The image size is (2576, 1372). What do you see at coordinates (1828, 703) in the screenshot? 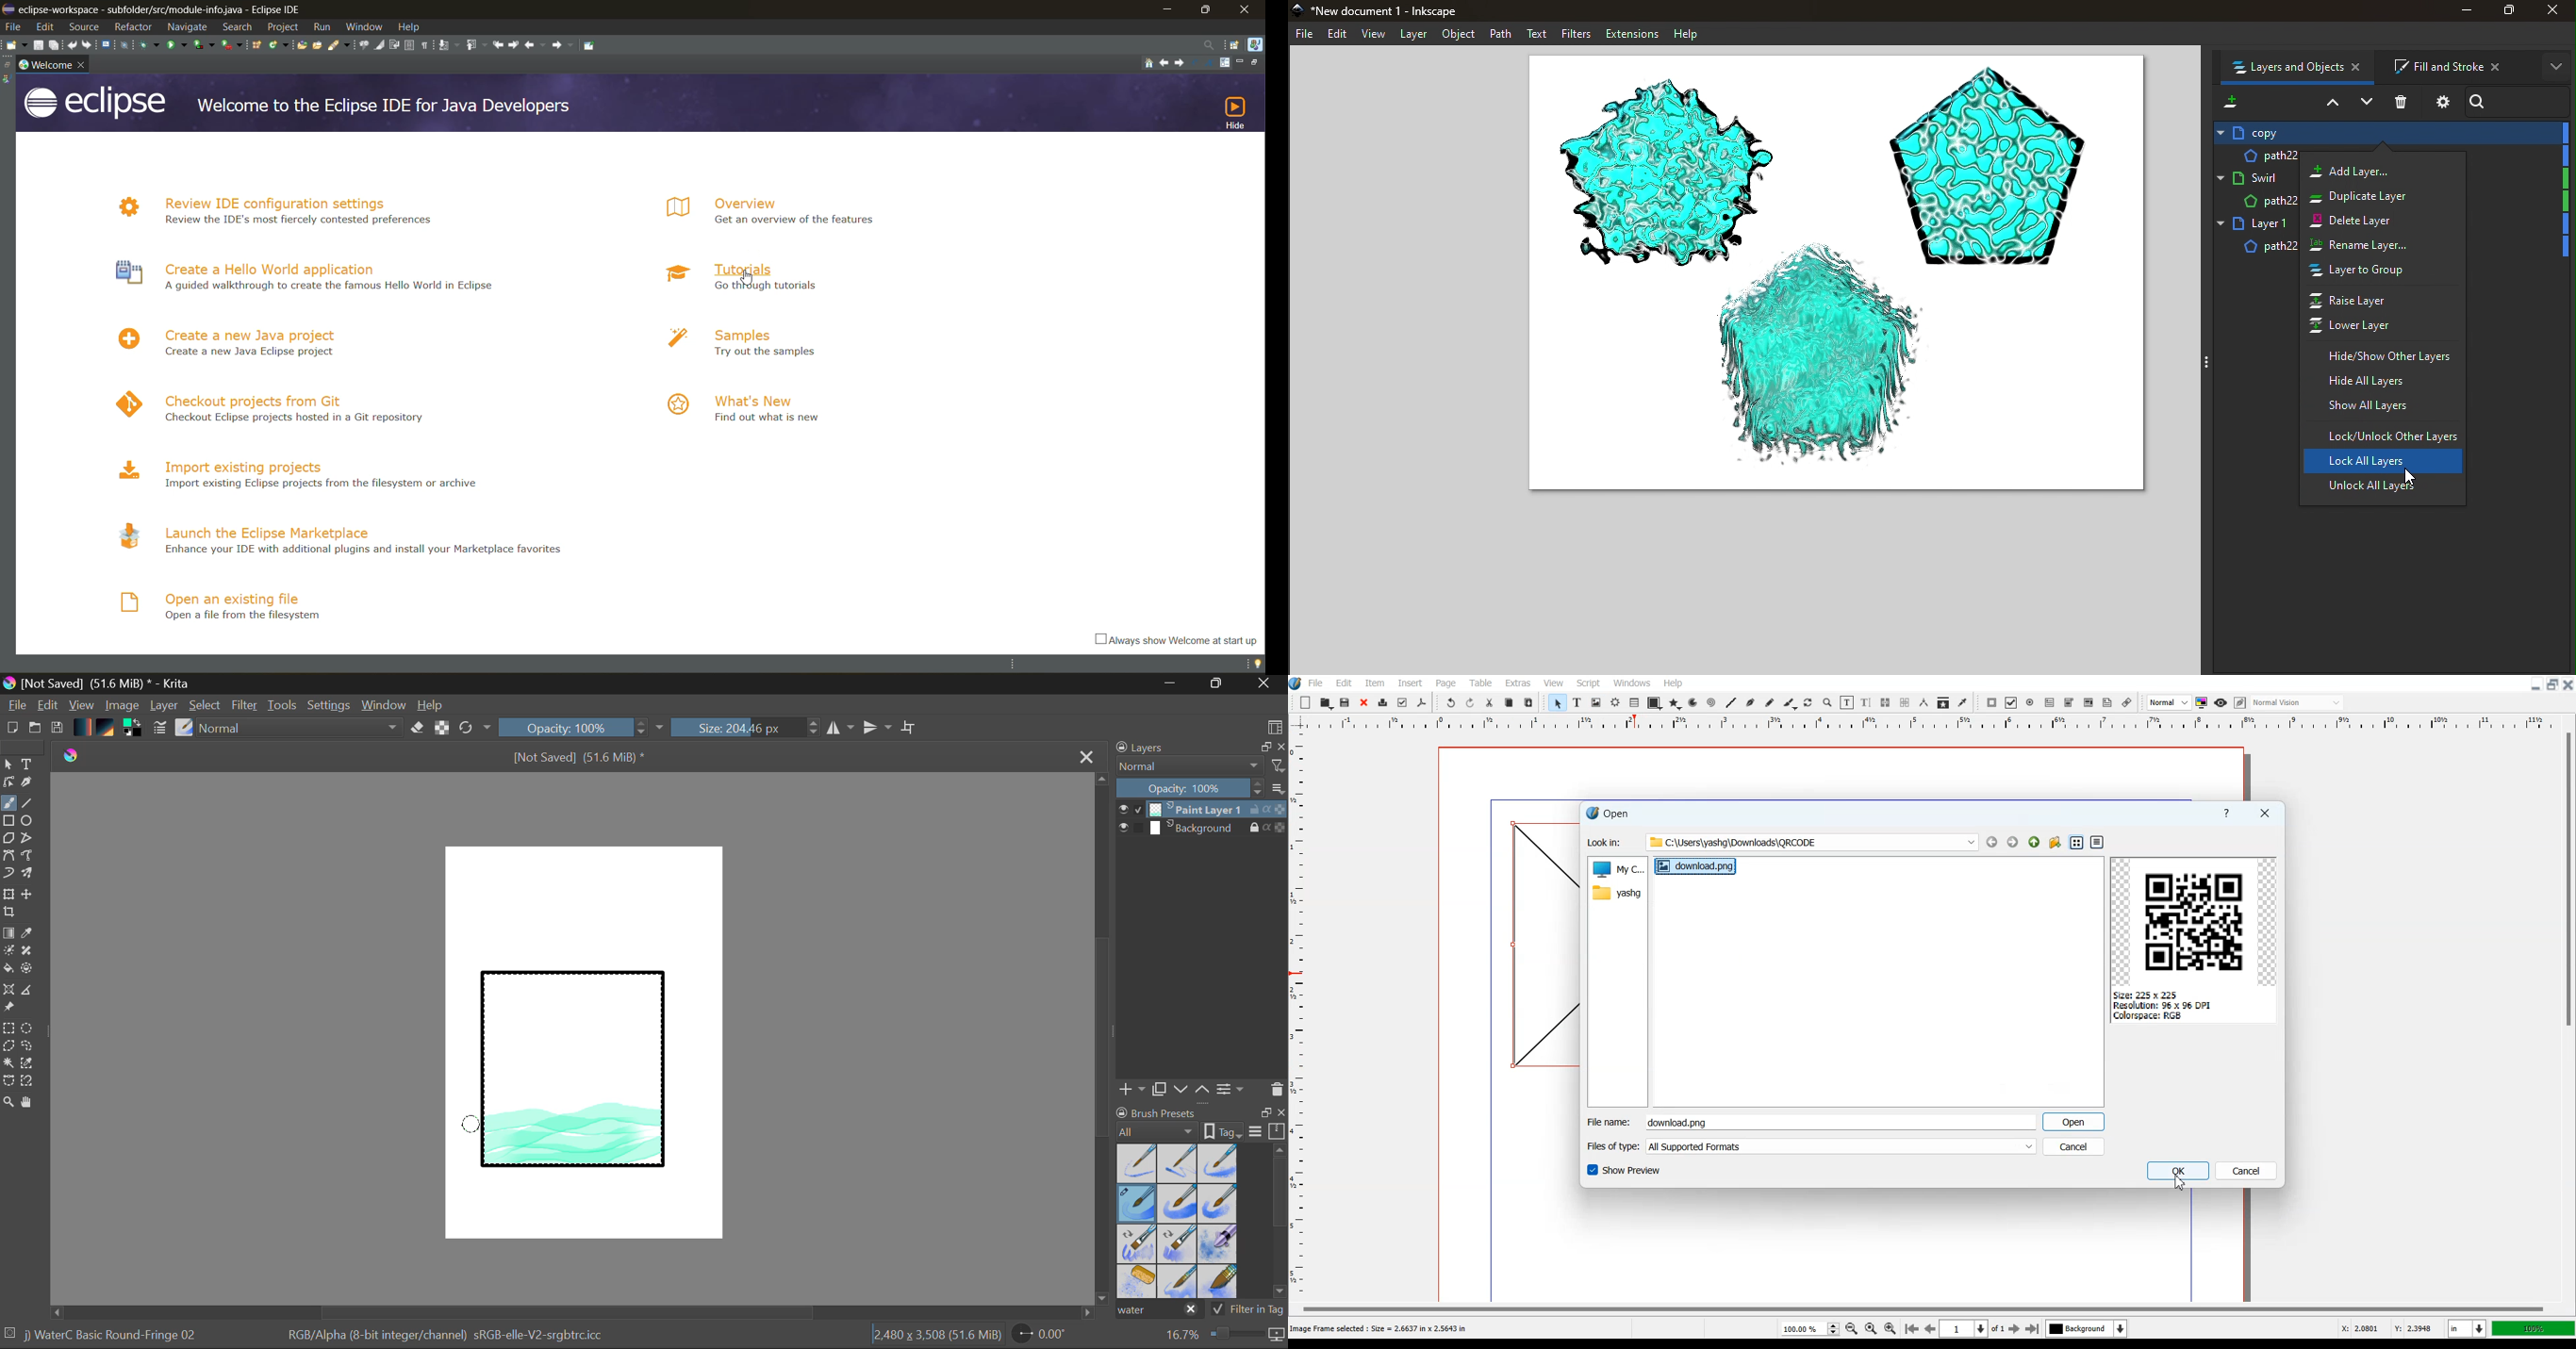
I see `Zoom in or Out` at bounding box center [1828, 703].